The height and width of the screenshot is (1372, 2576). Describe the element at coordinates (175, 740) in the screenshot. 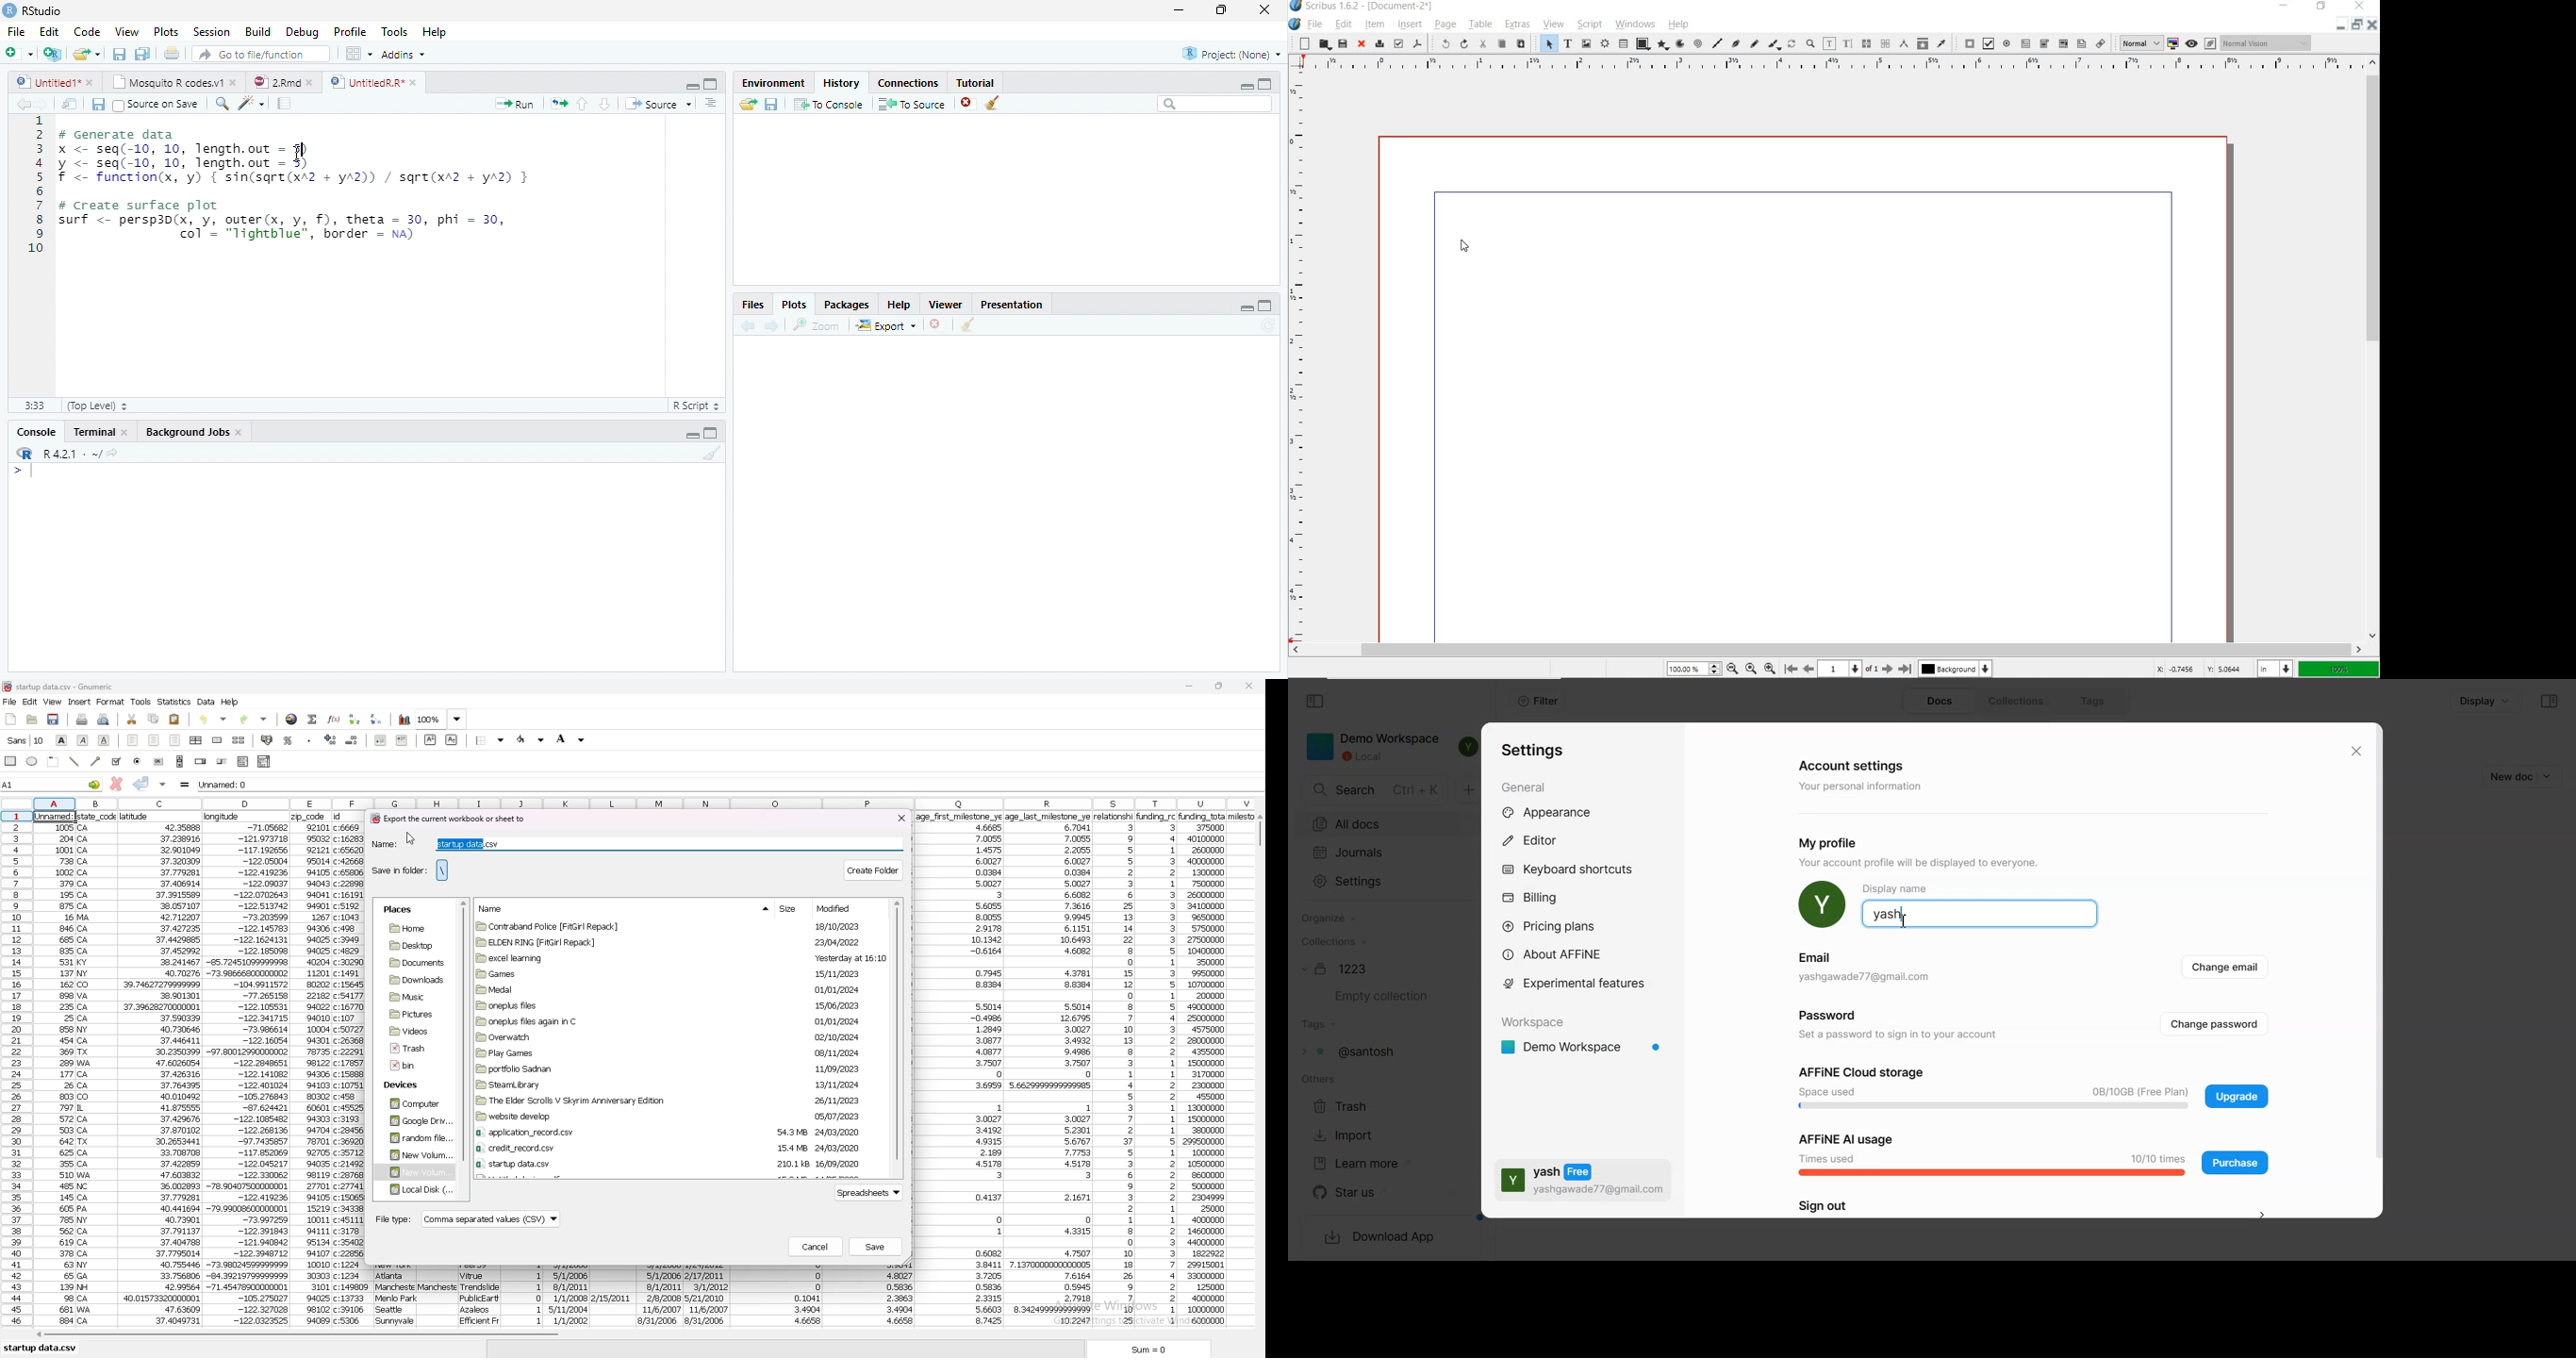

I see `right align` at that location.